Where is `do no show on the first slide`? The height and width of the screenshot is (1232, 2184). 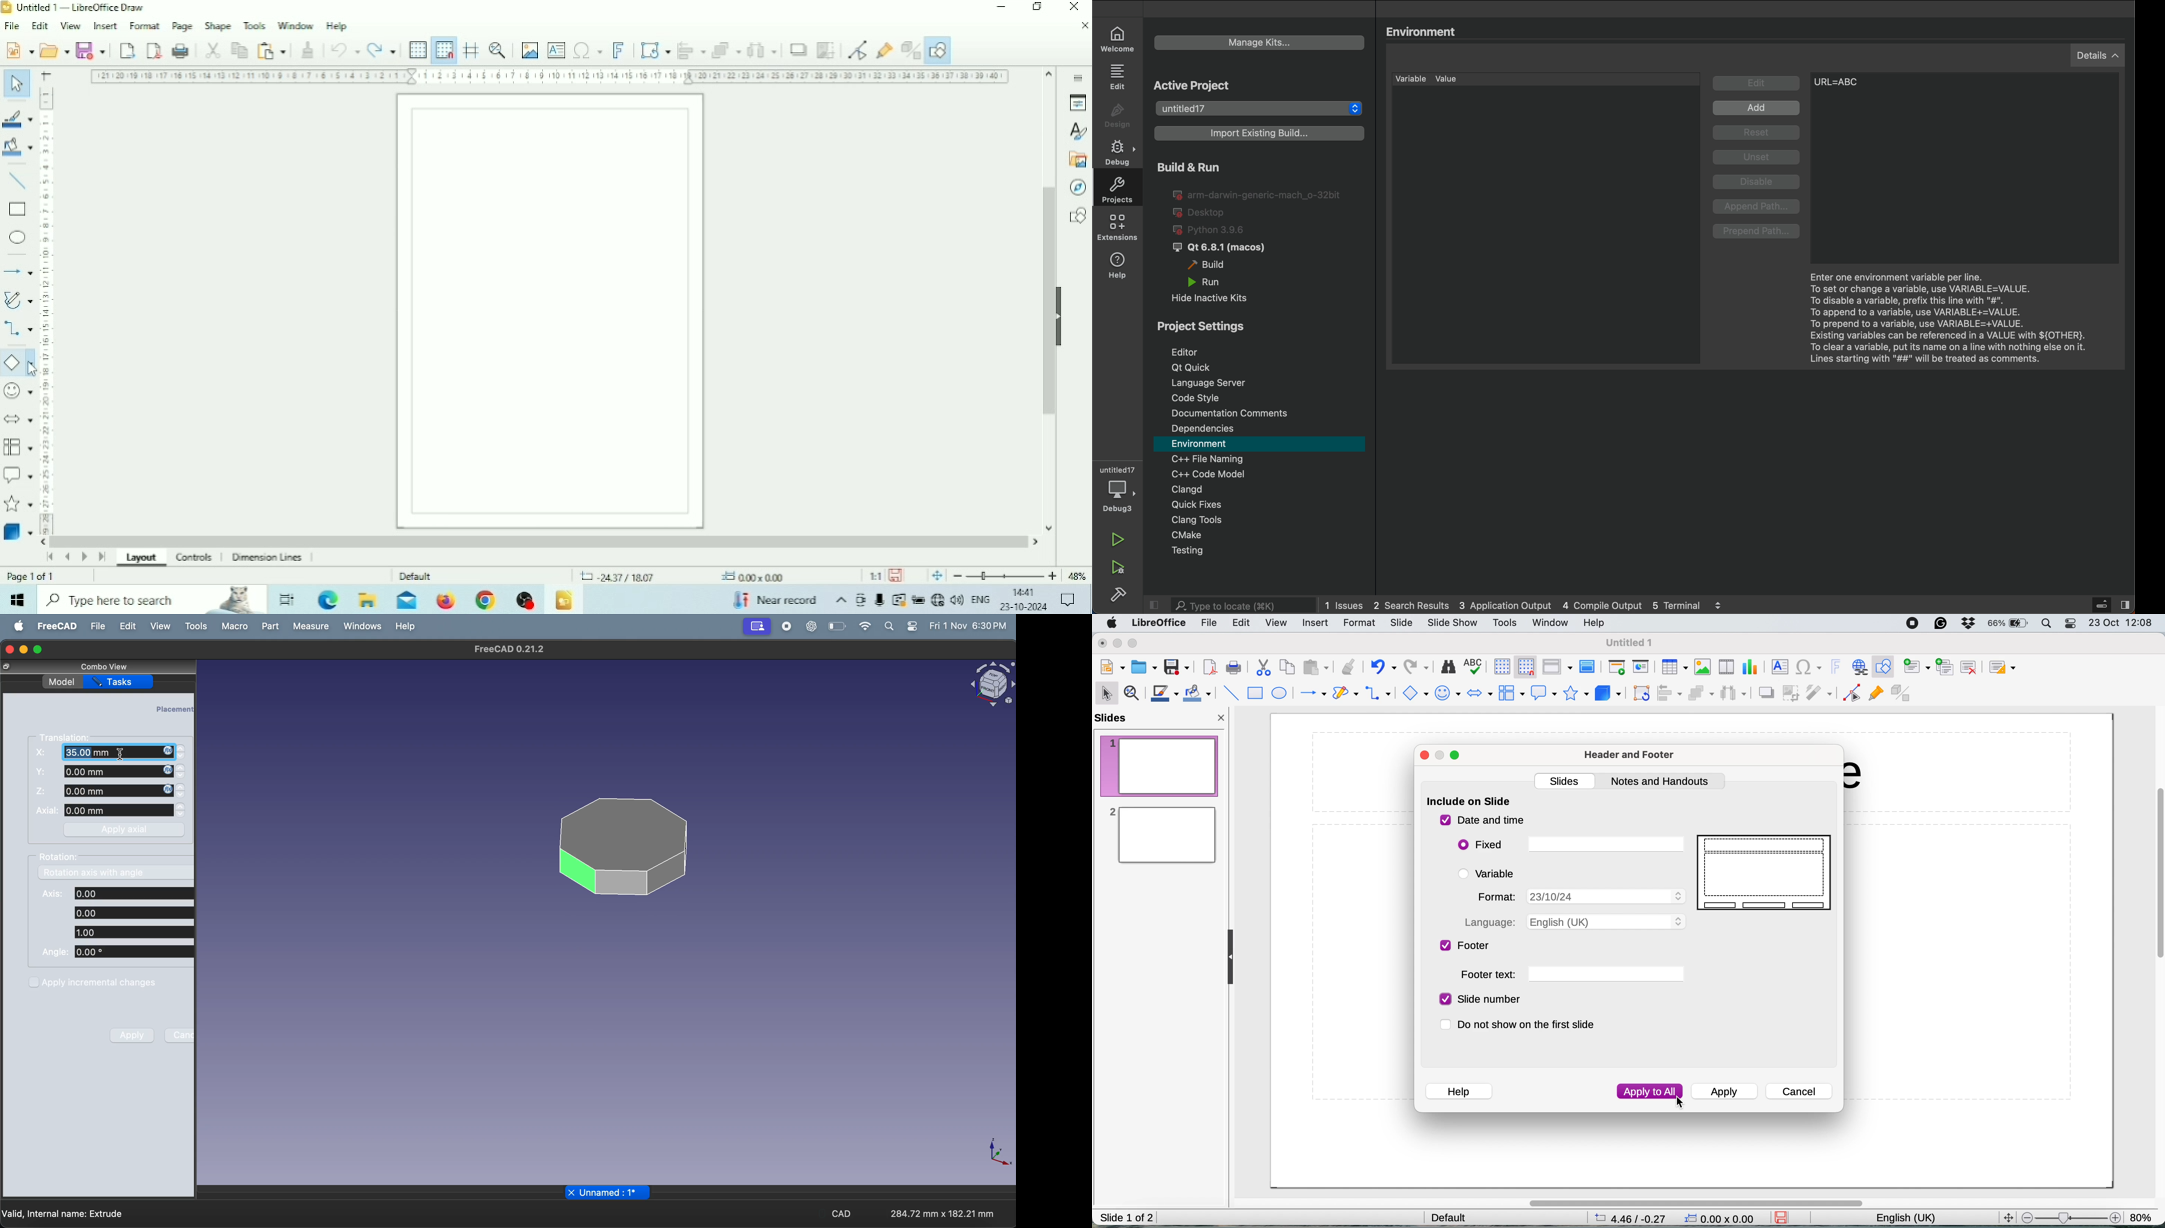
do no show on the first slide is located at coordinates (1525, 1025).